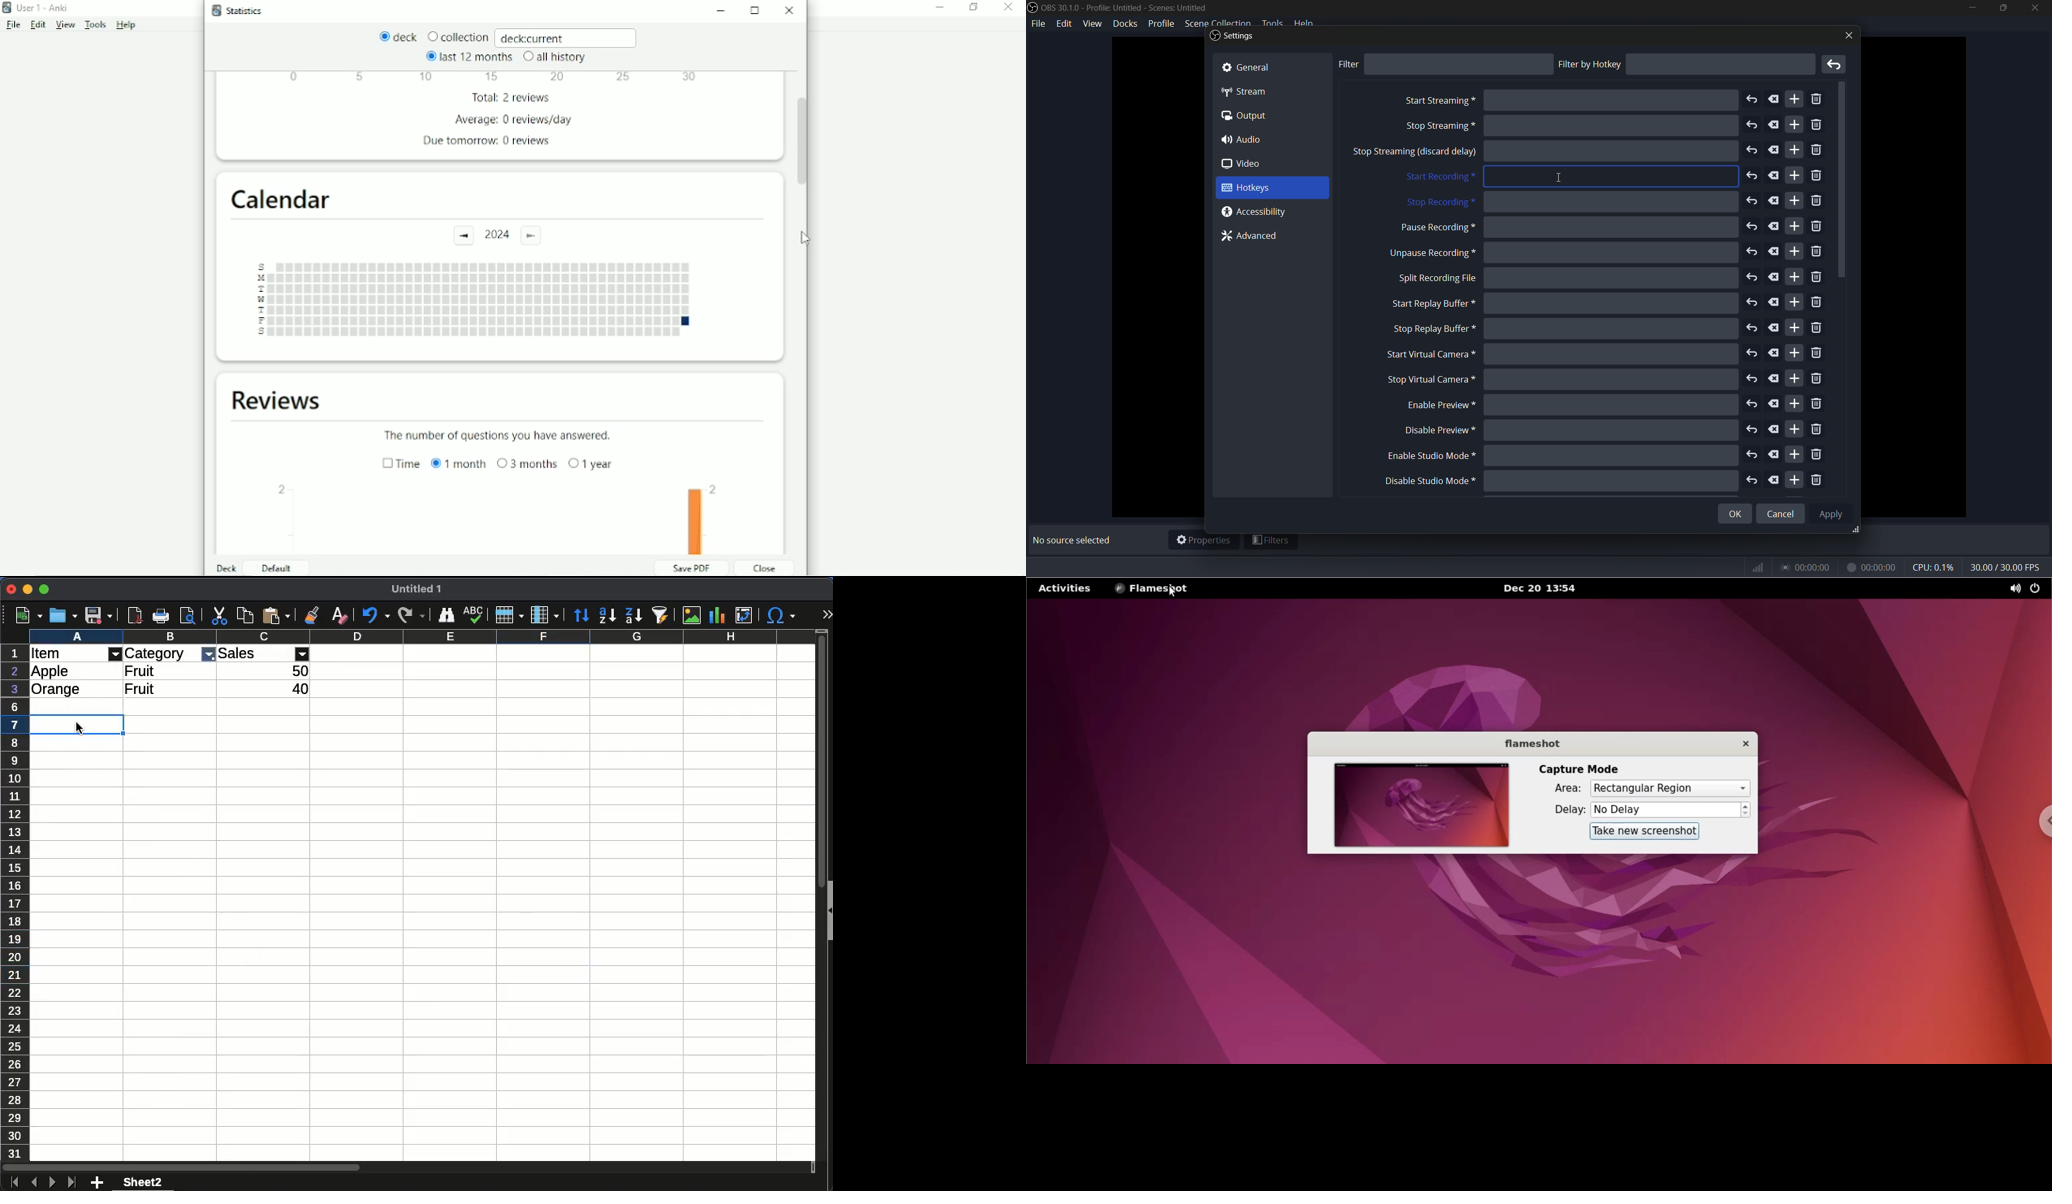  Describe the element at coordinates (1817, 430) in the screenshot. I see `remove` at that location.